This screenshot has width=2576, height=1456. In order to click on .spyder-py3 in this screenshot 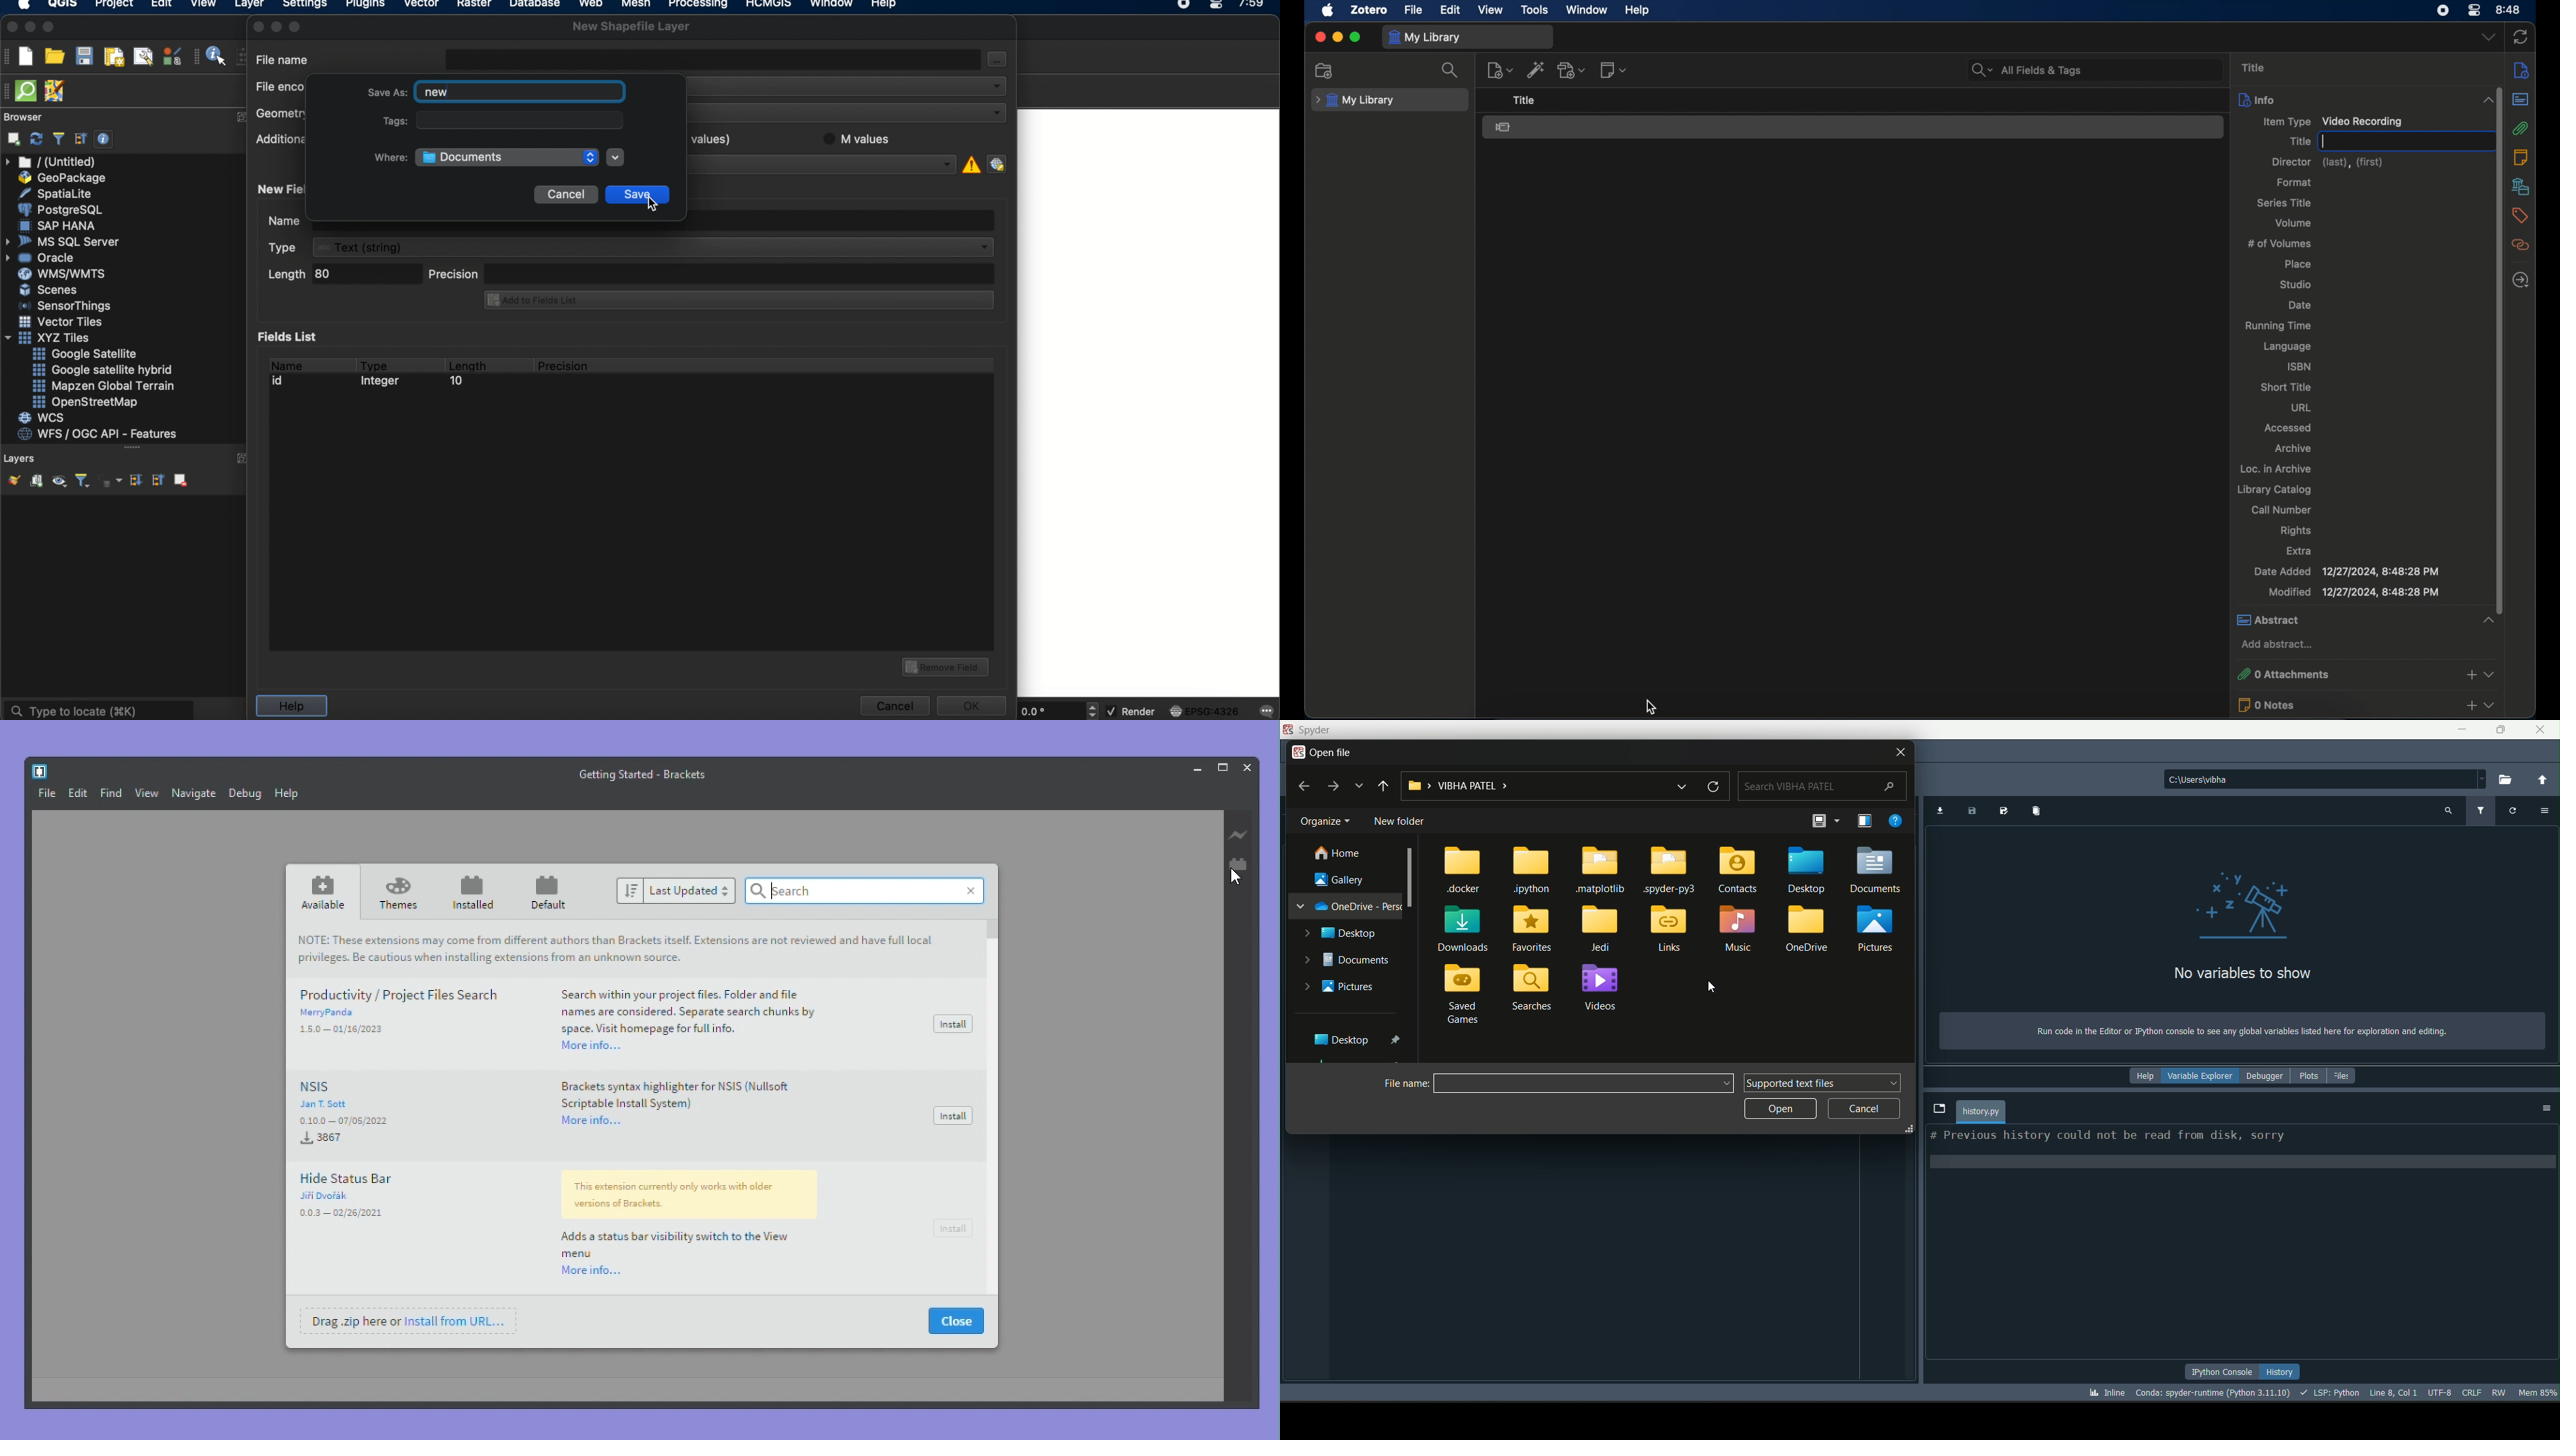, I will do `click(1672, 869)`.